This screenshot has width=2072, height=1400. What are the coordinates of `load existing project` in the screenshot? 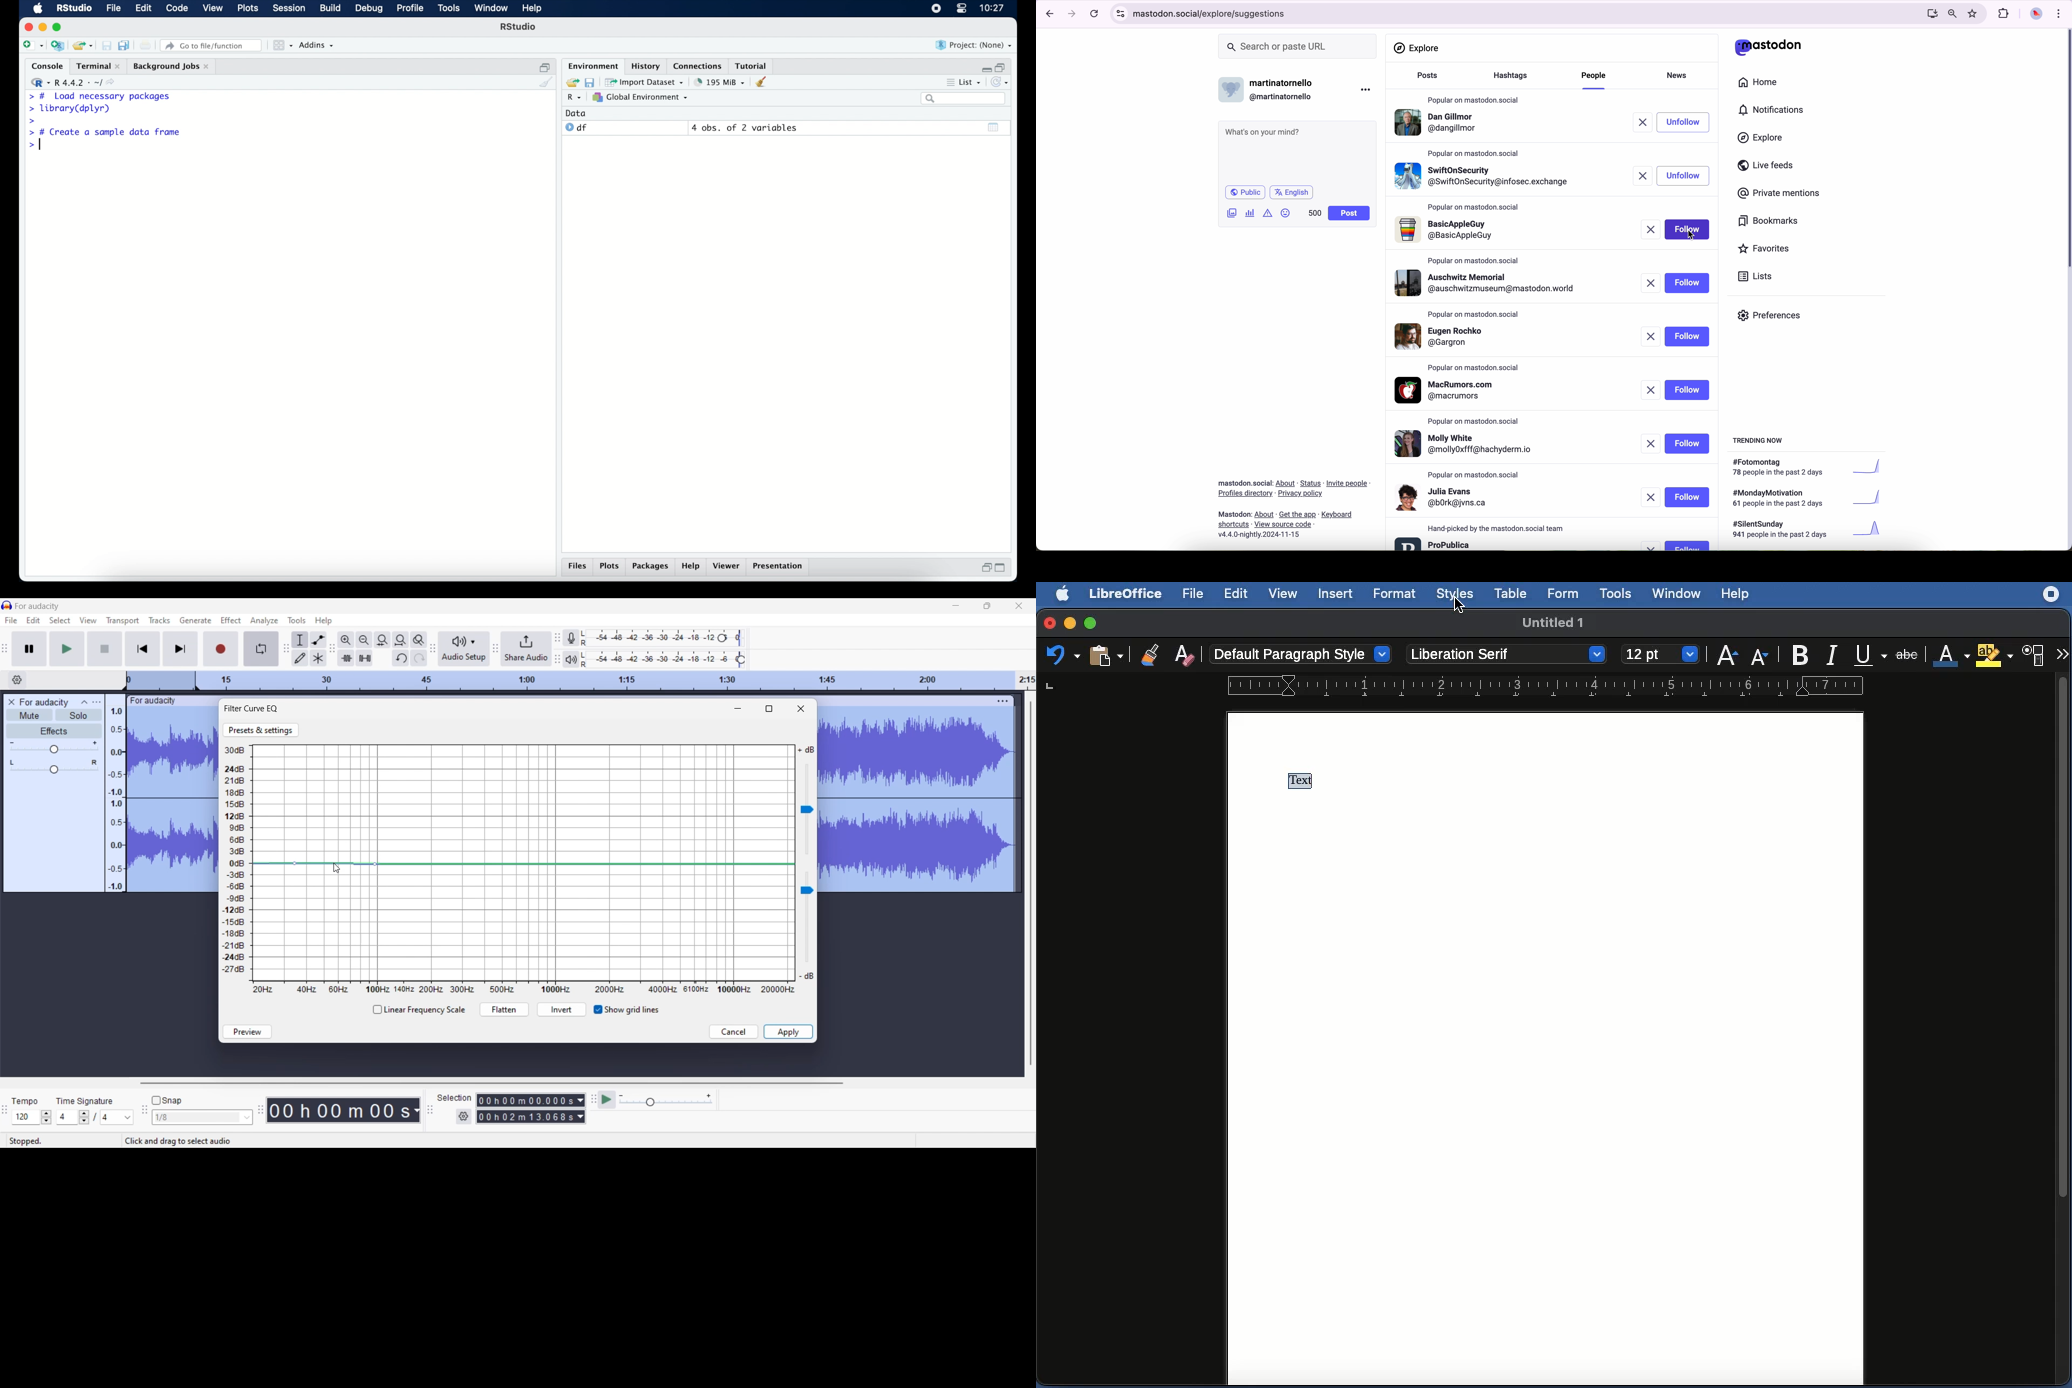 It's located at (82, 46).